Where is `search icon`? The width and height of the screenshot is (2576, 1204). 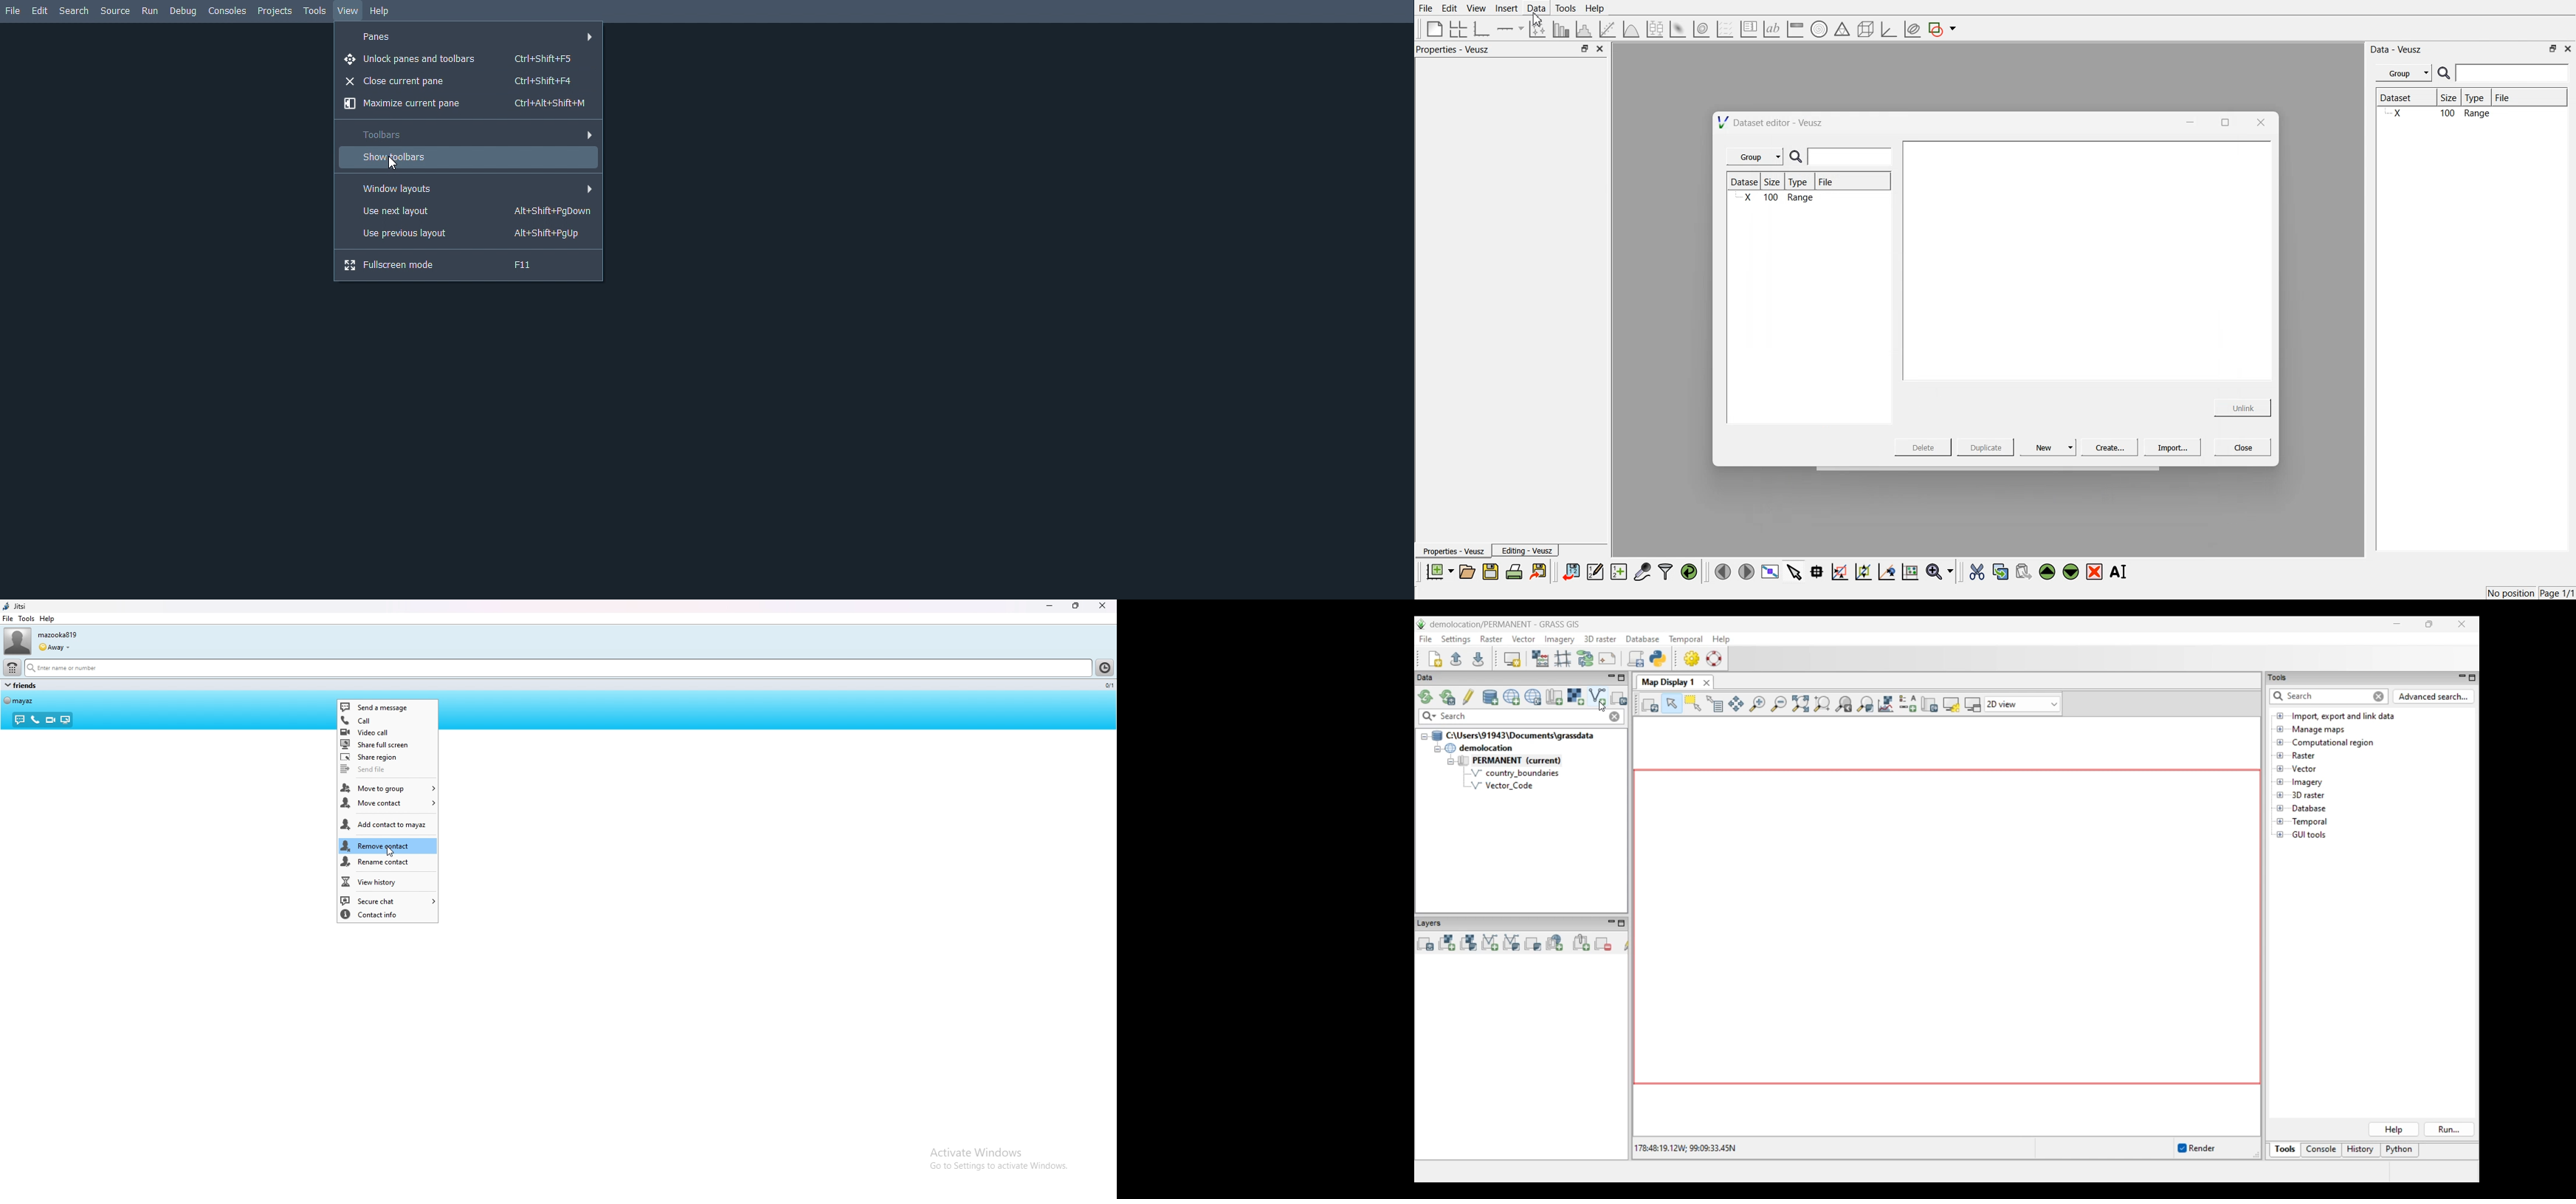
search icon is located at coordinates (2446, 73).